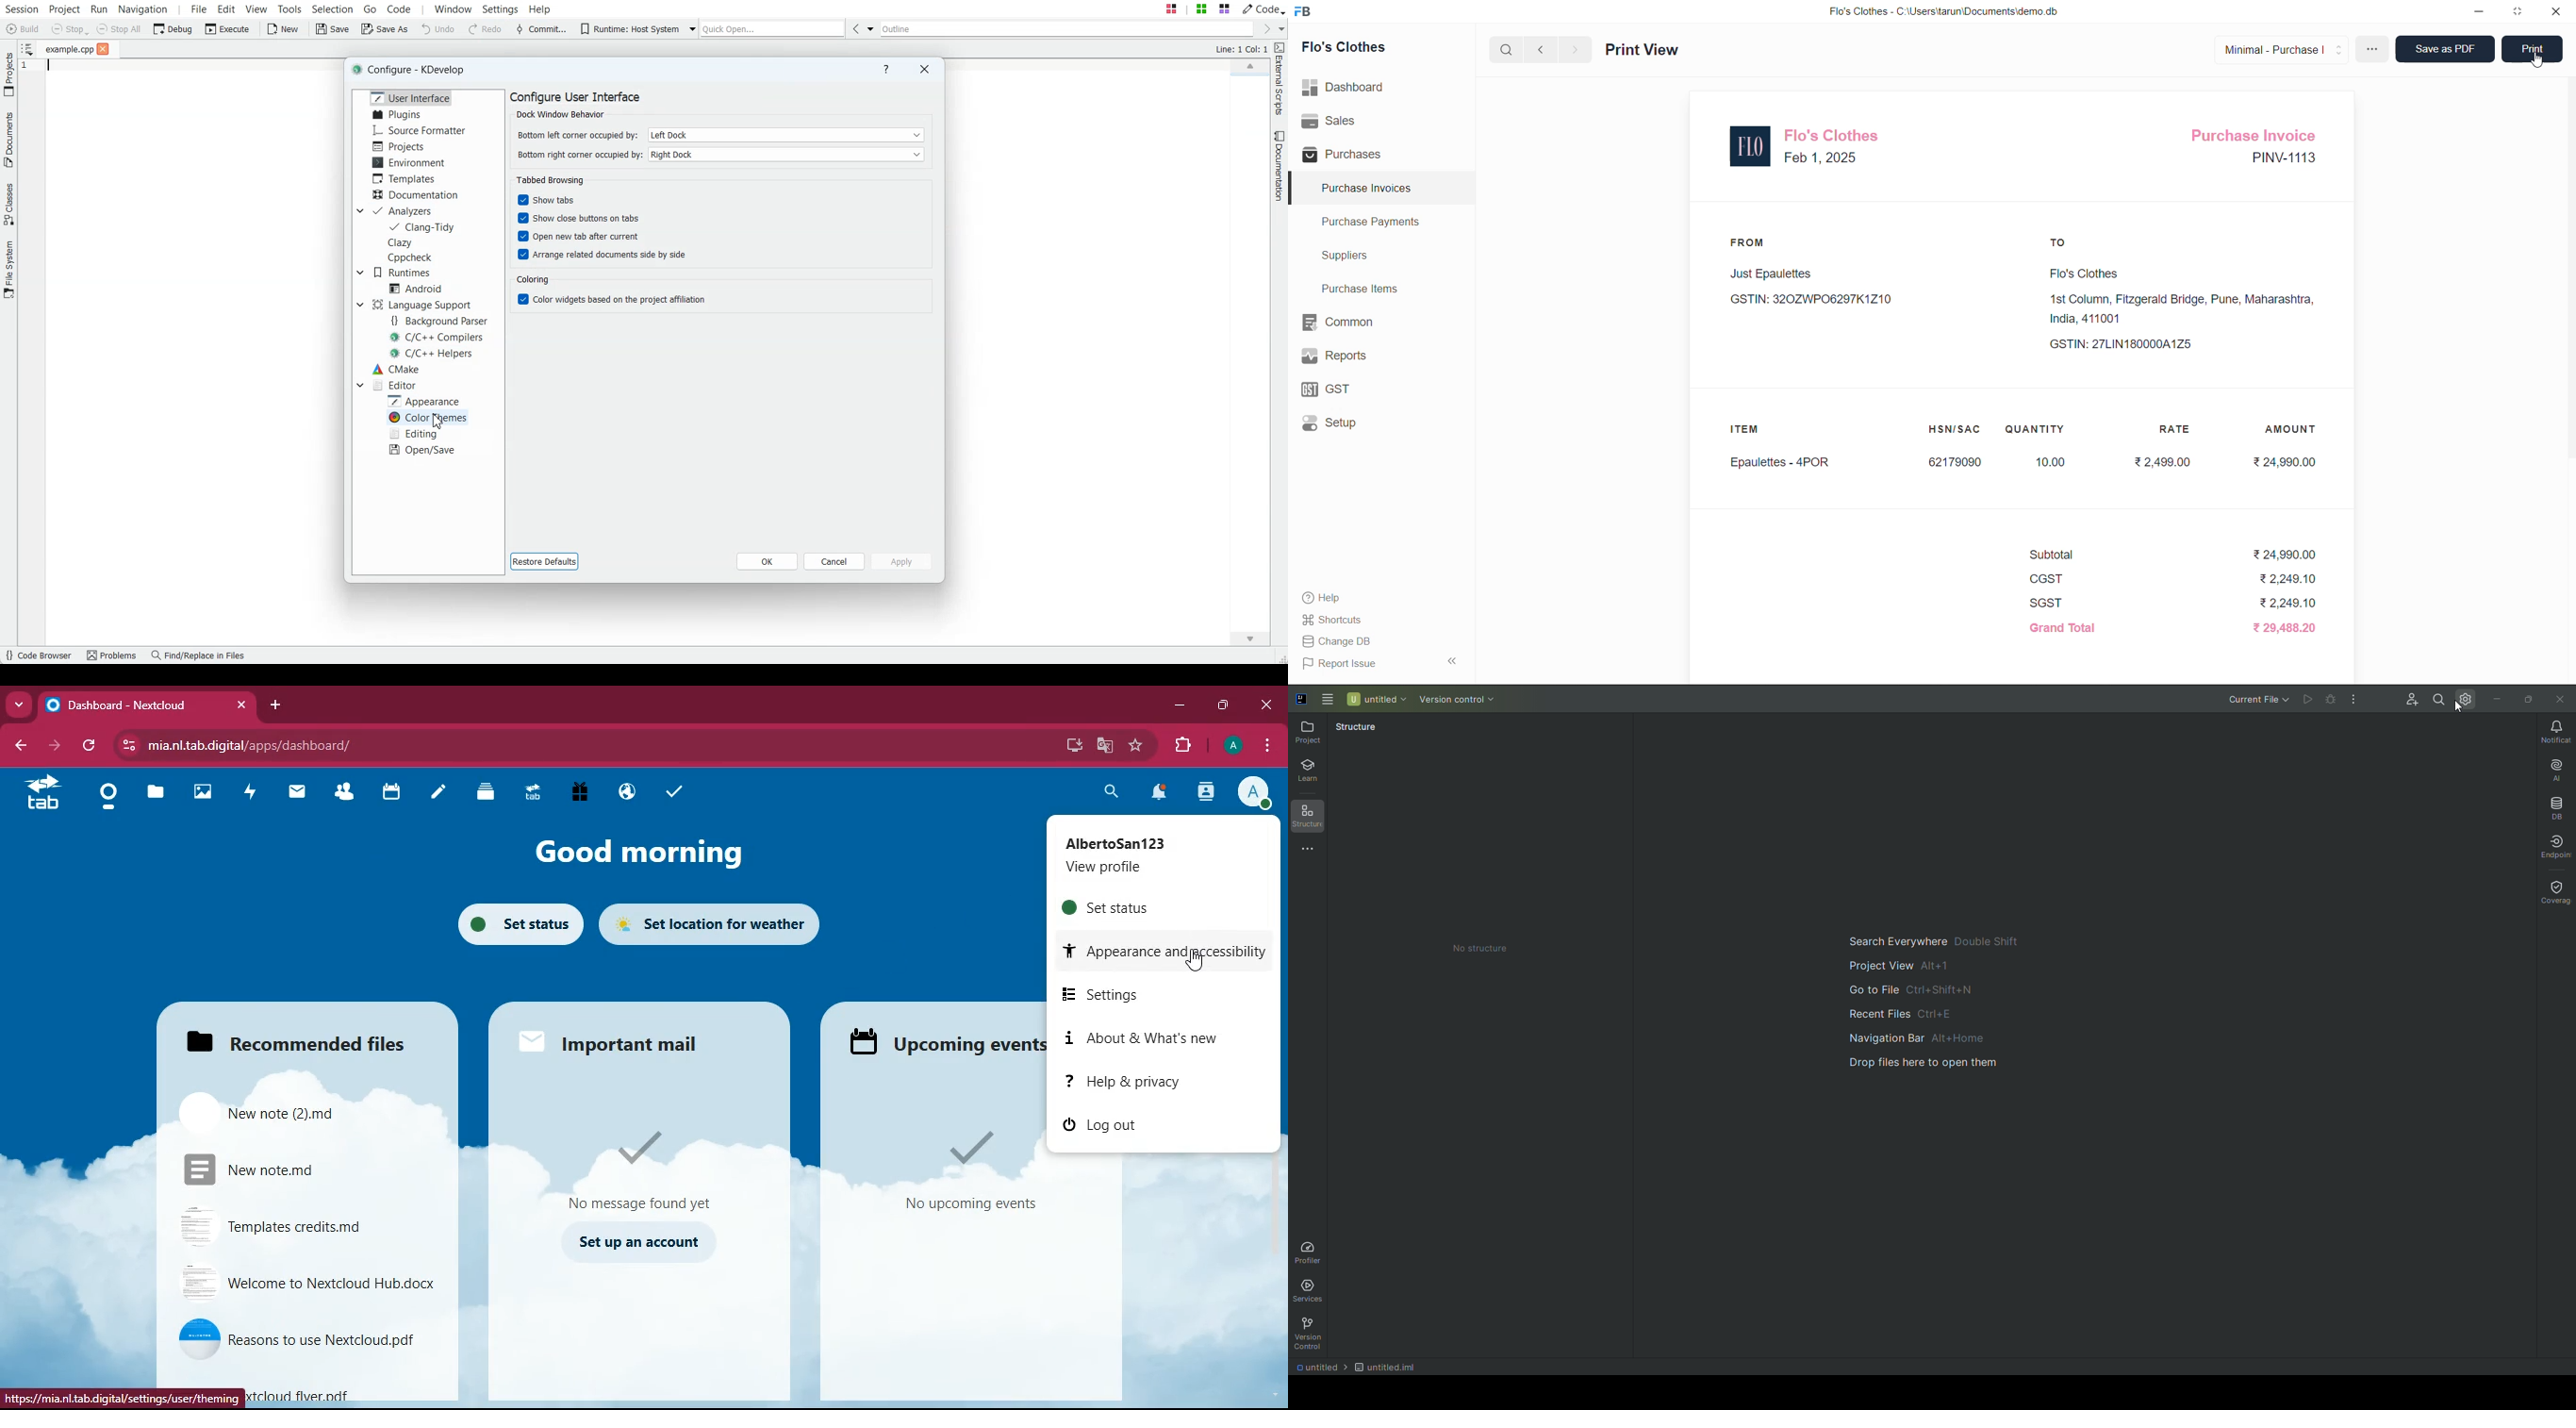 Image resolution: width=2576 pixels, height=1428 pixels. What do you see at coordinates (2169, 605) in the screenshot?
I see `SGST ₹2,249.10` at bounding box center [2169, 605].